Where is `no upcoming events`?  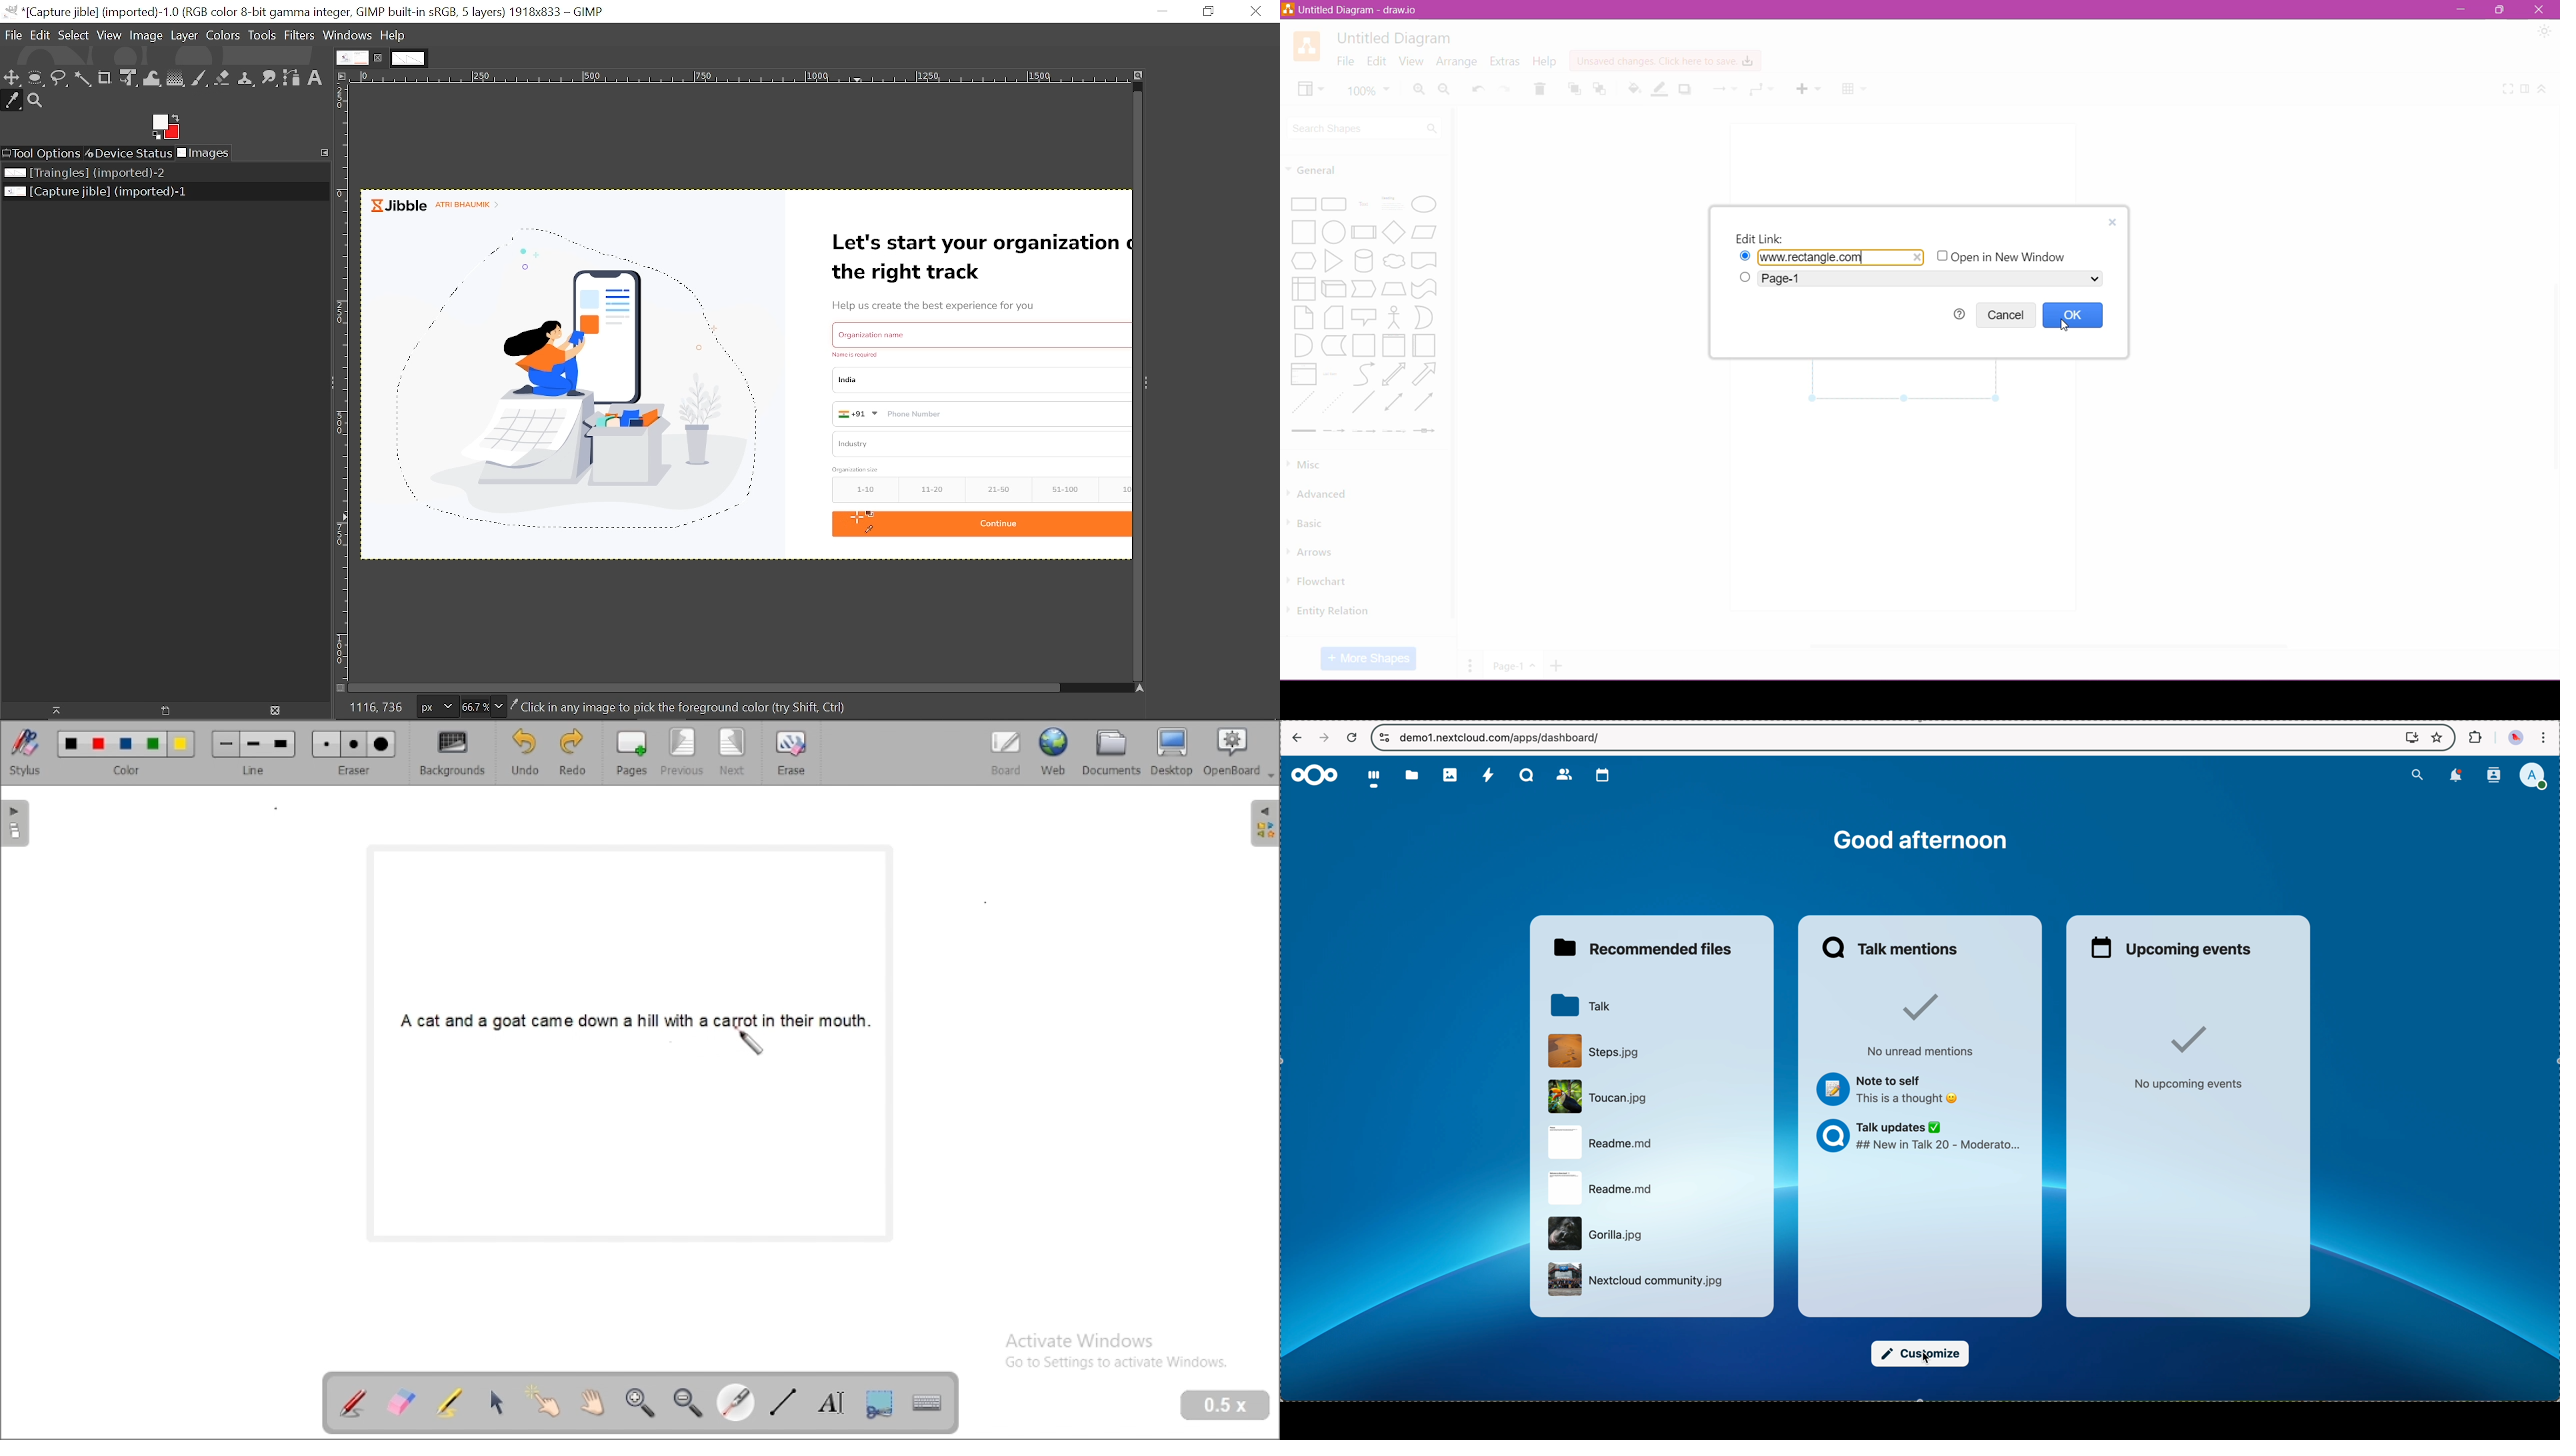 no upcoming events is located at coordinates (2185, 1055).